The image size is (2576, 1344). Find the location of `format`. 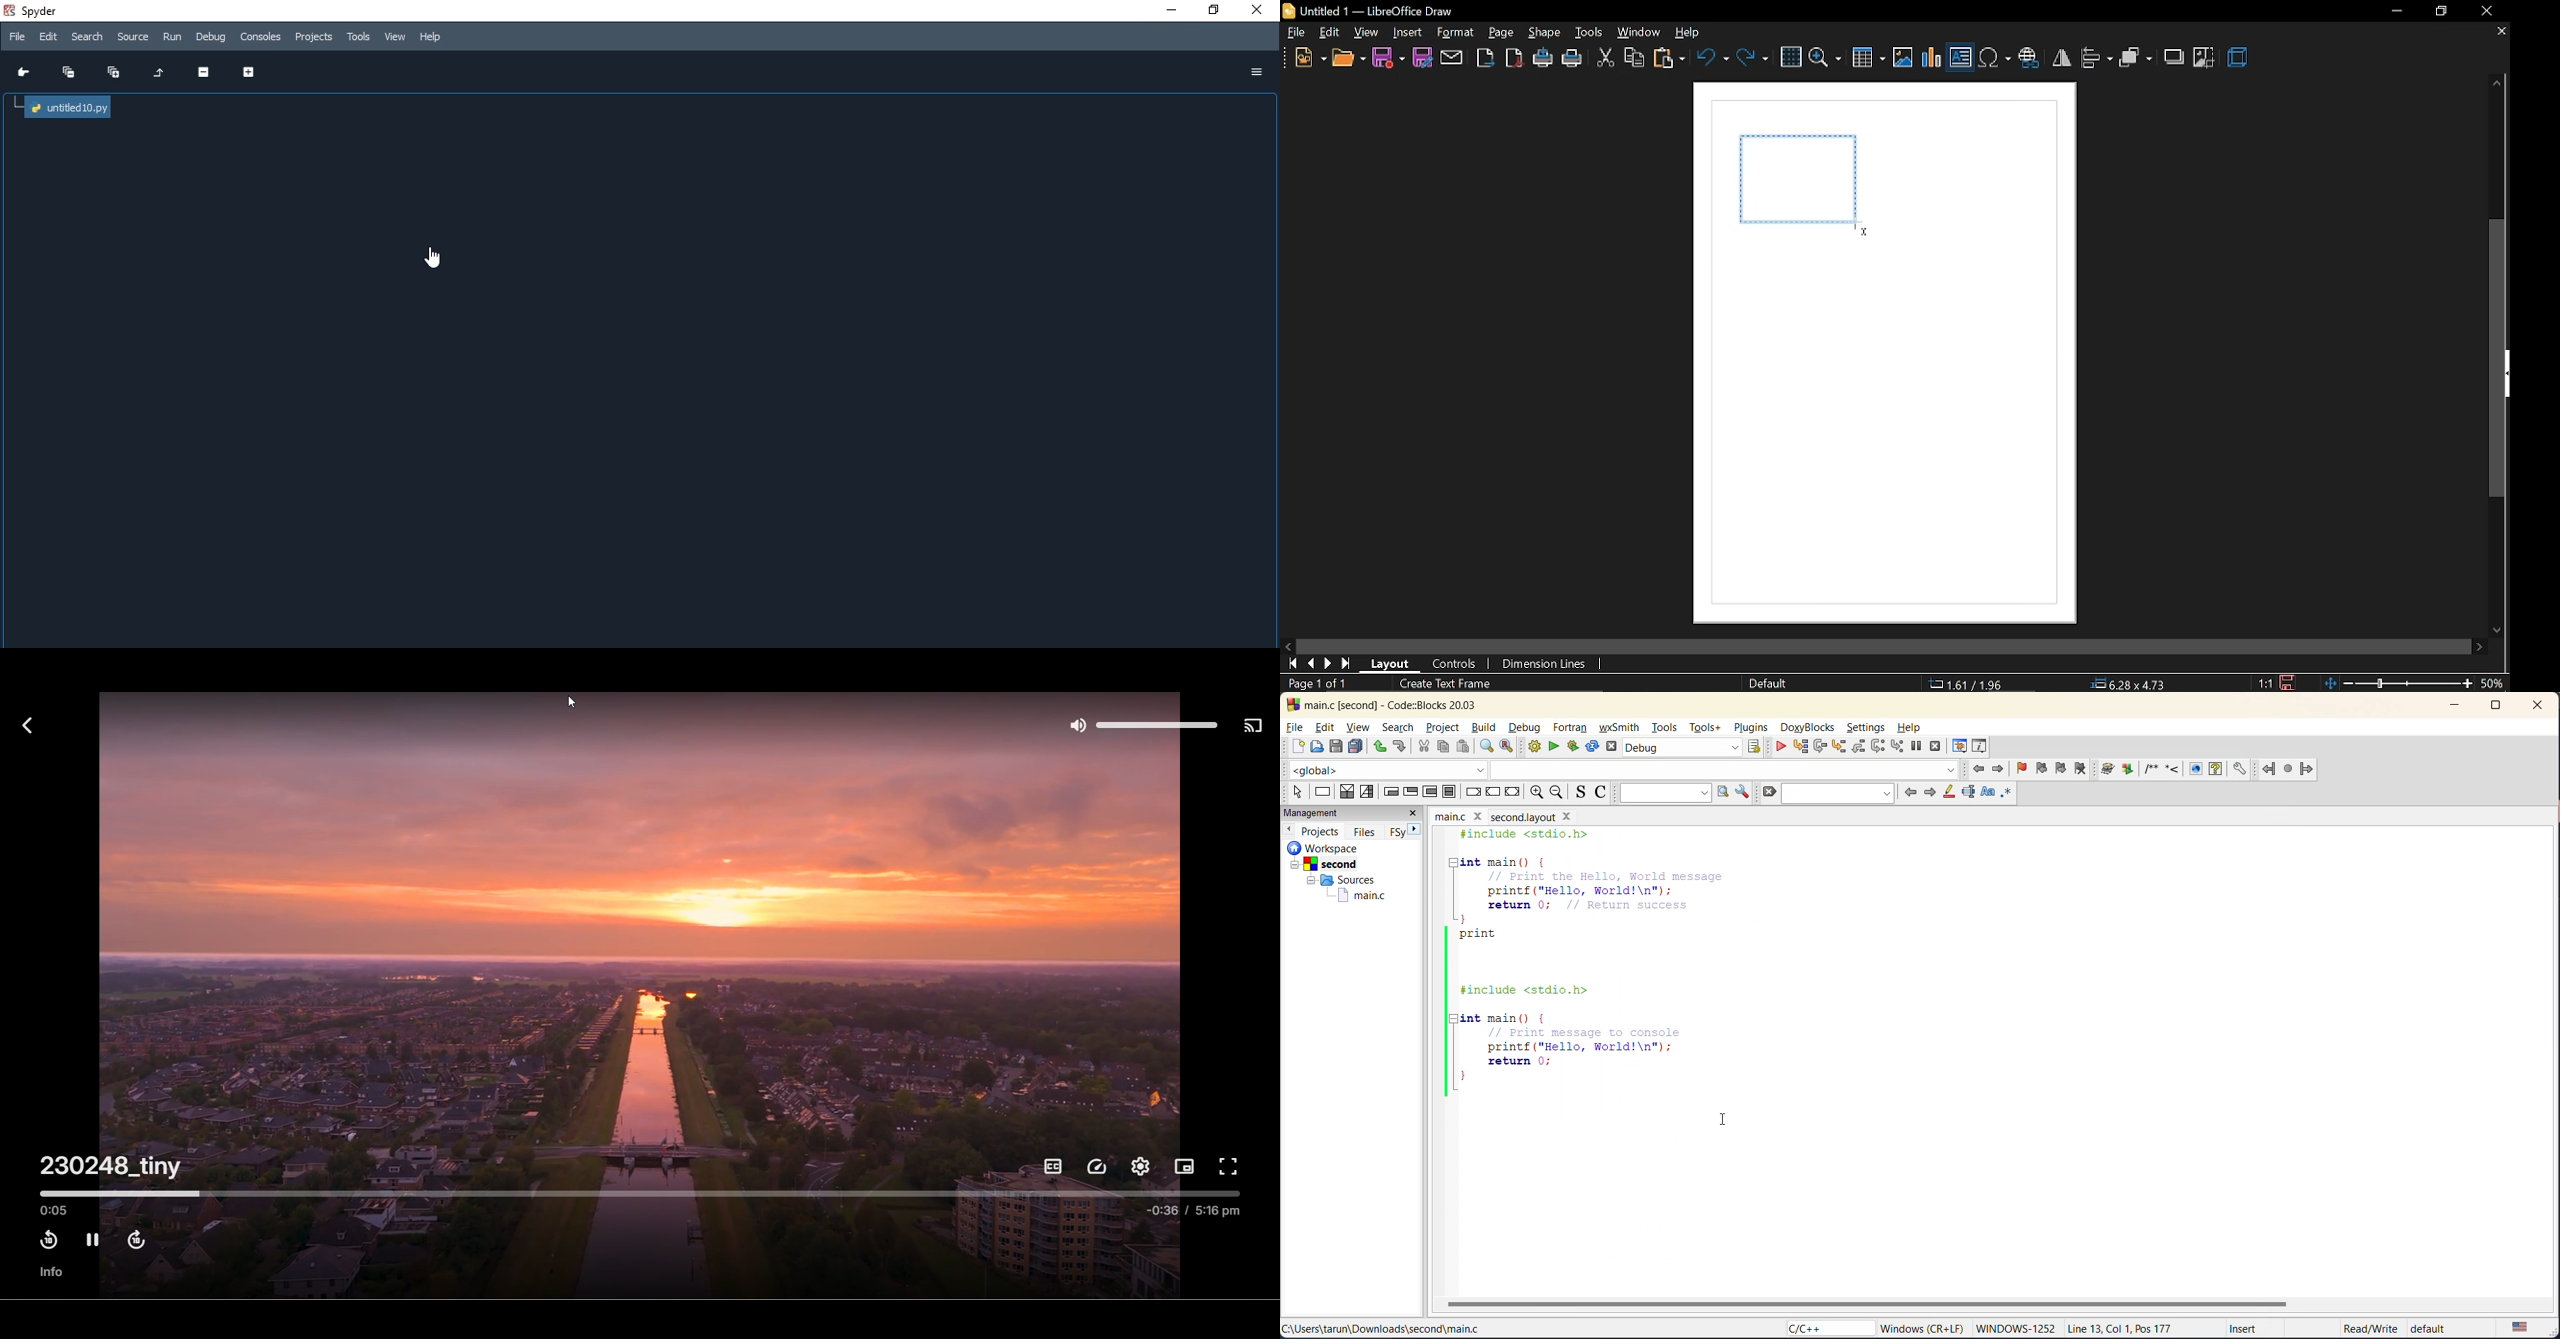

format is located at coordinates (1455, 32).